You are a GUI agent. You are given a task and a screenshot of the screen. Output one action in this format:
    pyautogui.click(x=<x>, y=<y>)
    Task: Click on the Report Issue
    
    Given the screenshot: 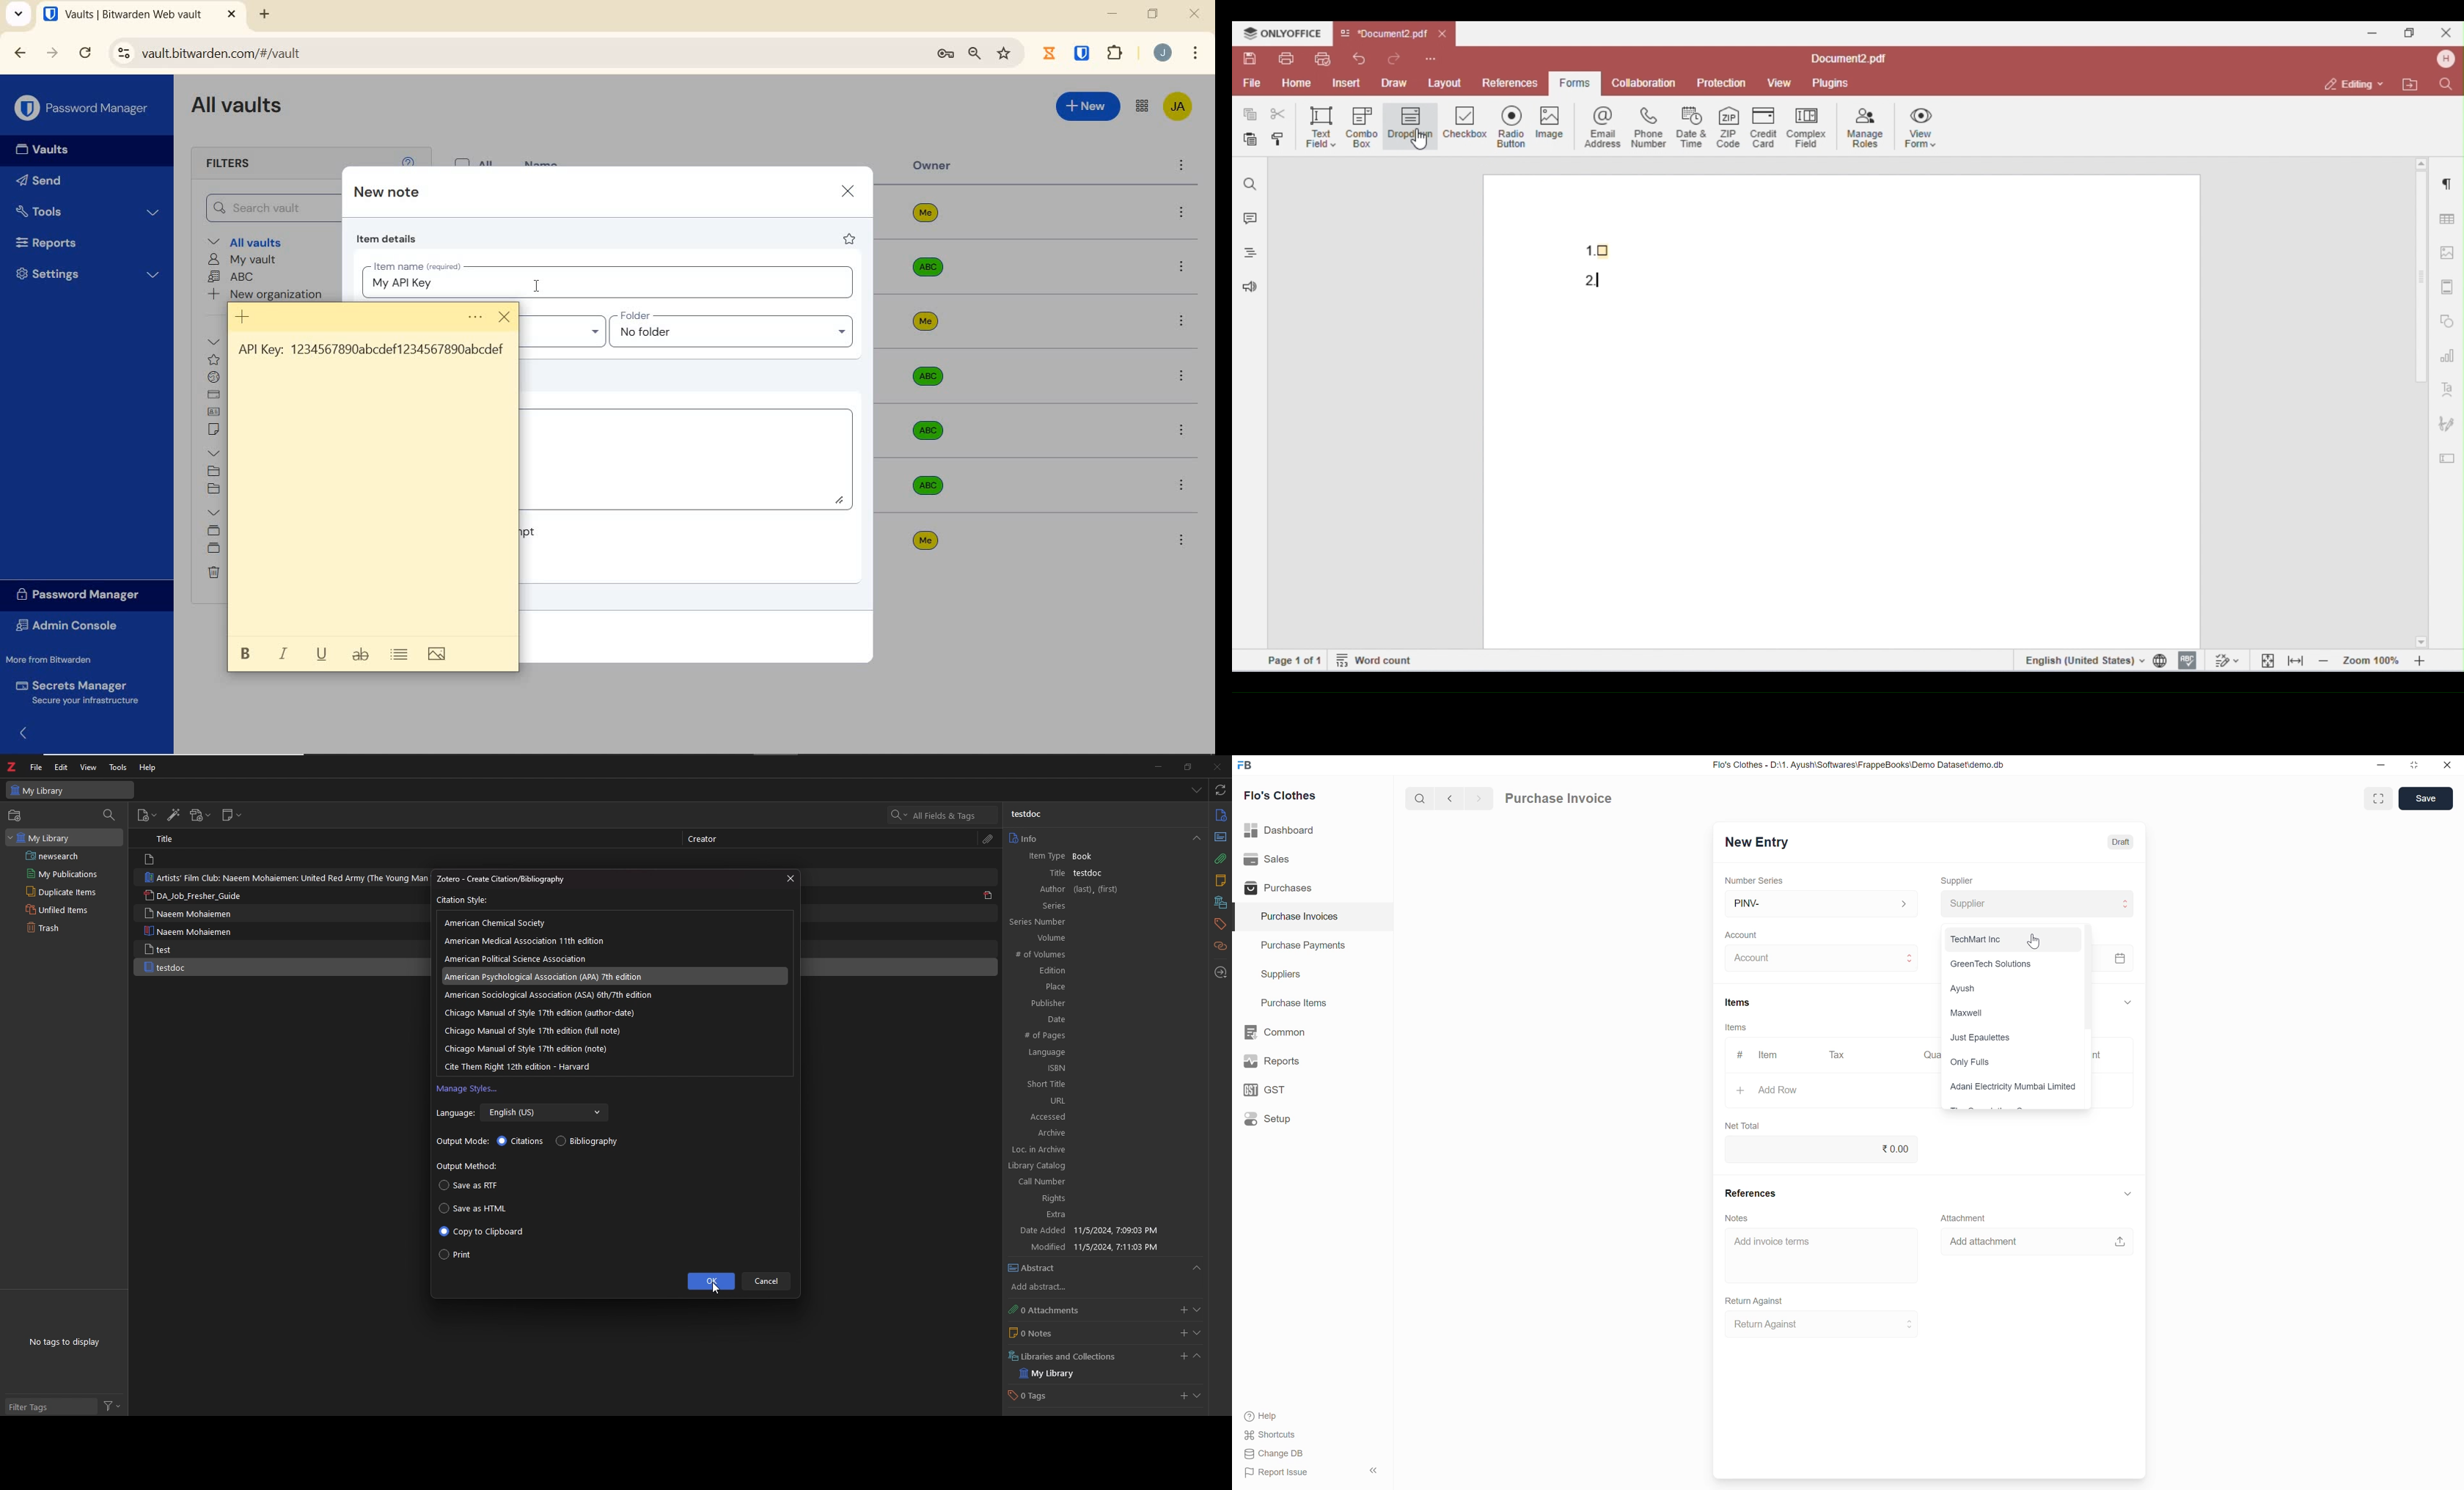 What is the action you would take?
    pyautogui.click(x=1277, y=1473)
    